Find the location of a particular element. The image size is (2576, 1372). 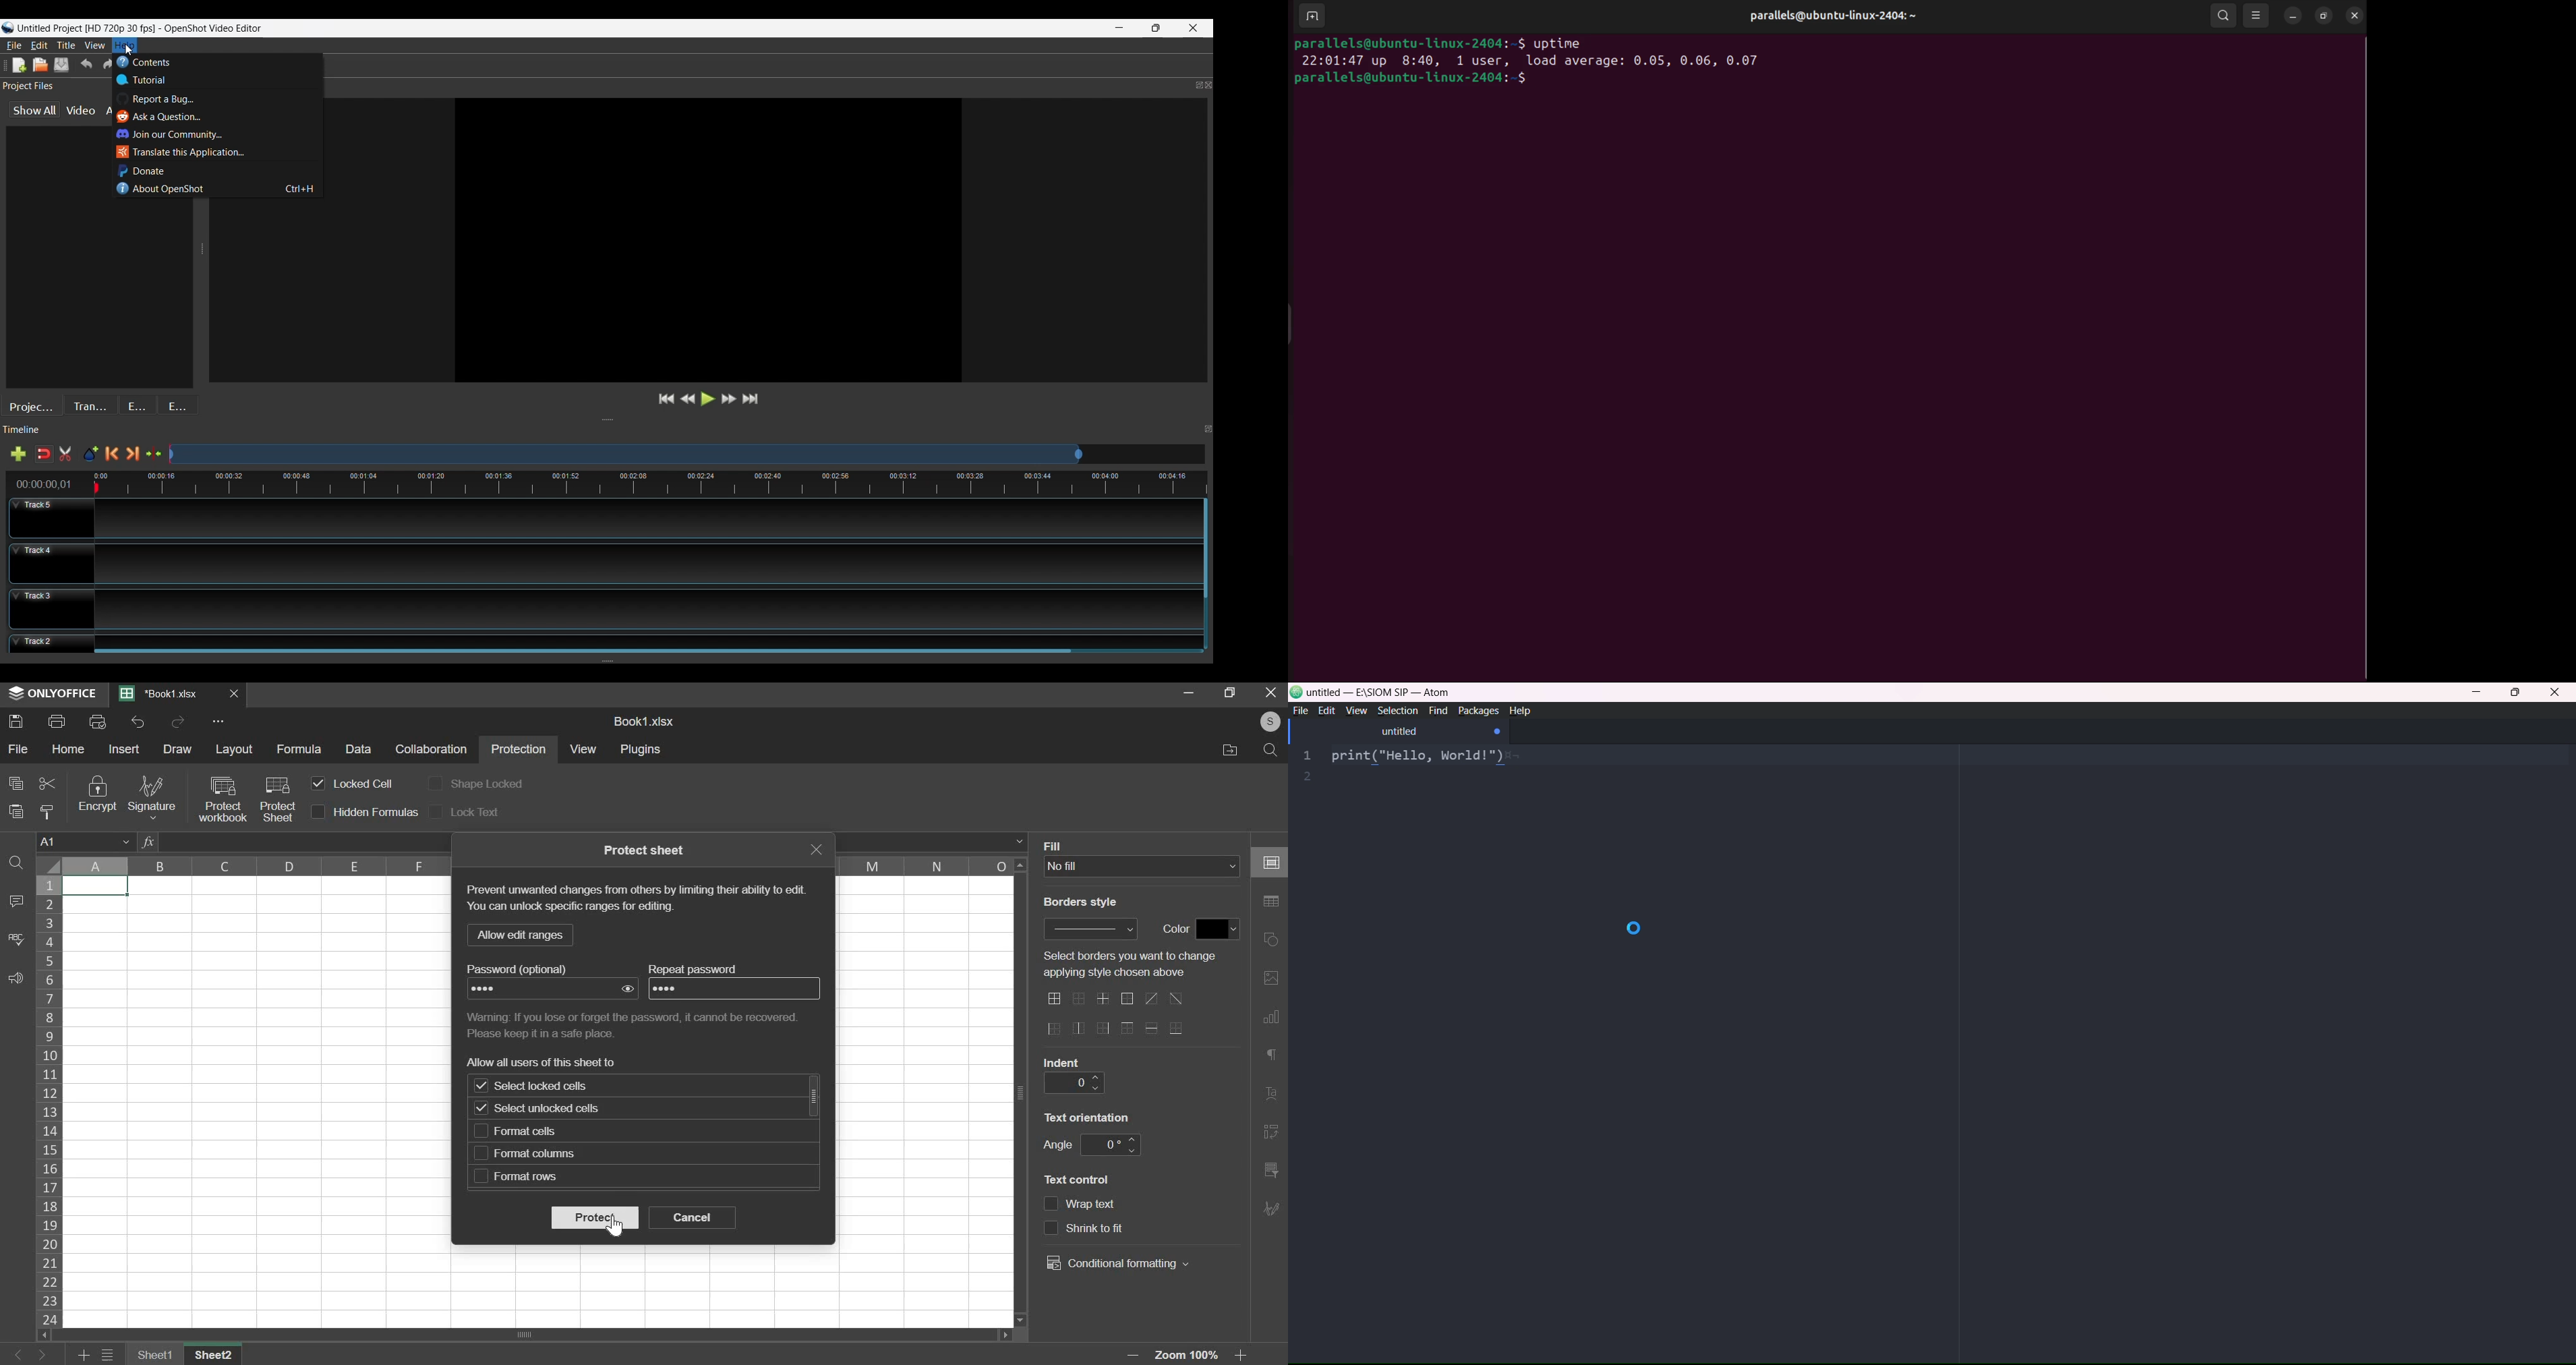

Preview Window is located at coordinates (707, 240).